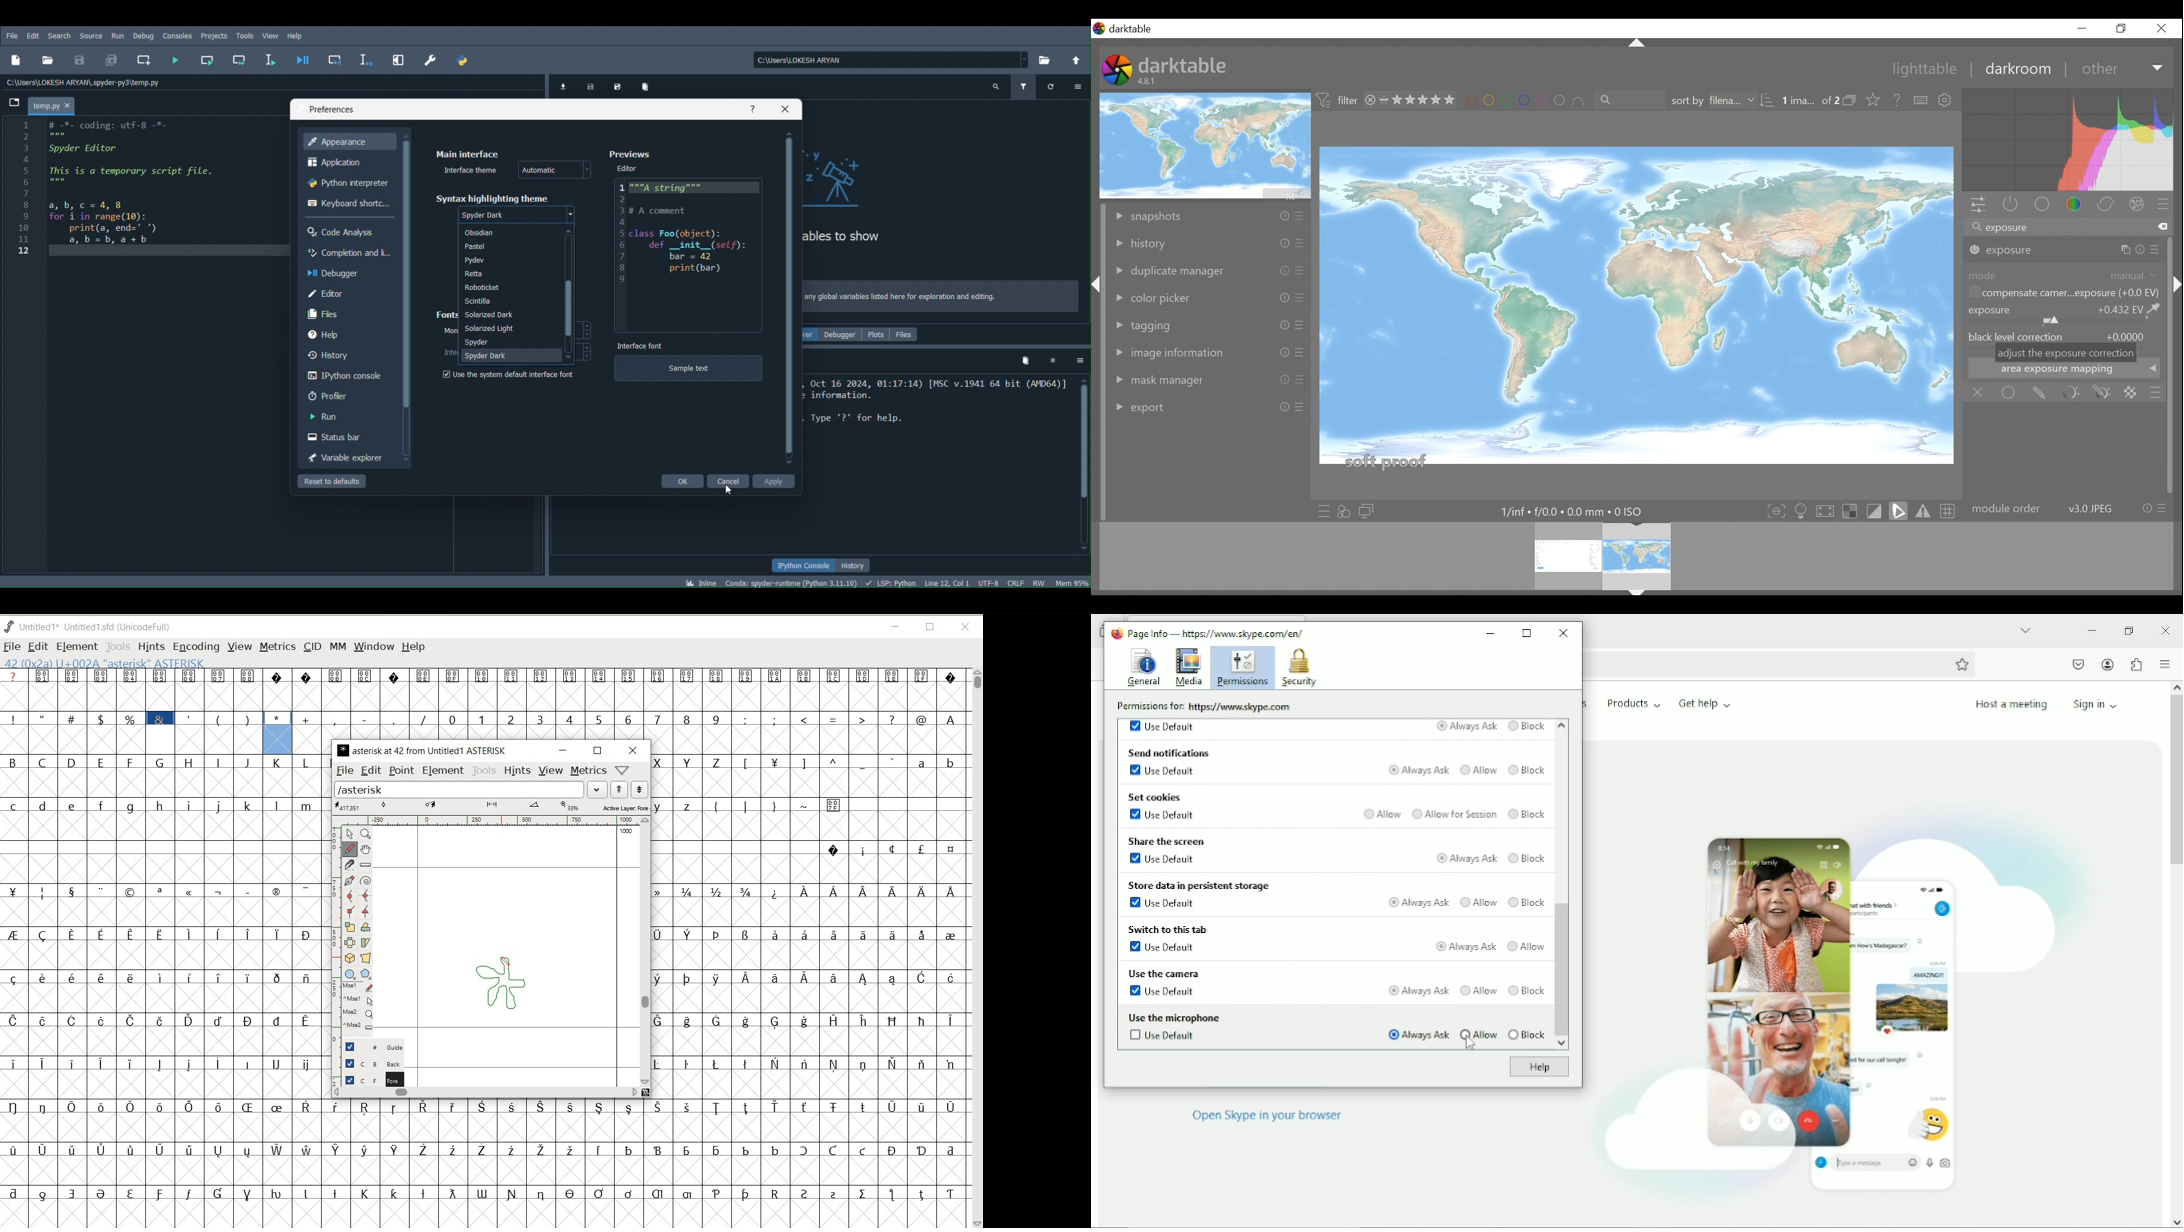 This screenshot has width=2184, height=1232. What do you see at coordinates (542, 170) in the screenshot?
I see `Automatic` at bounding box center [542, 170].